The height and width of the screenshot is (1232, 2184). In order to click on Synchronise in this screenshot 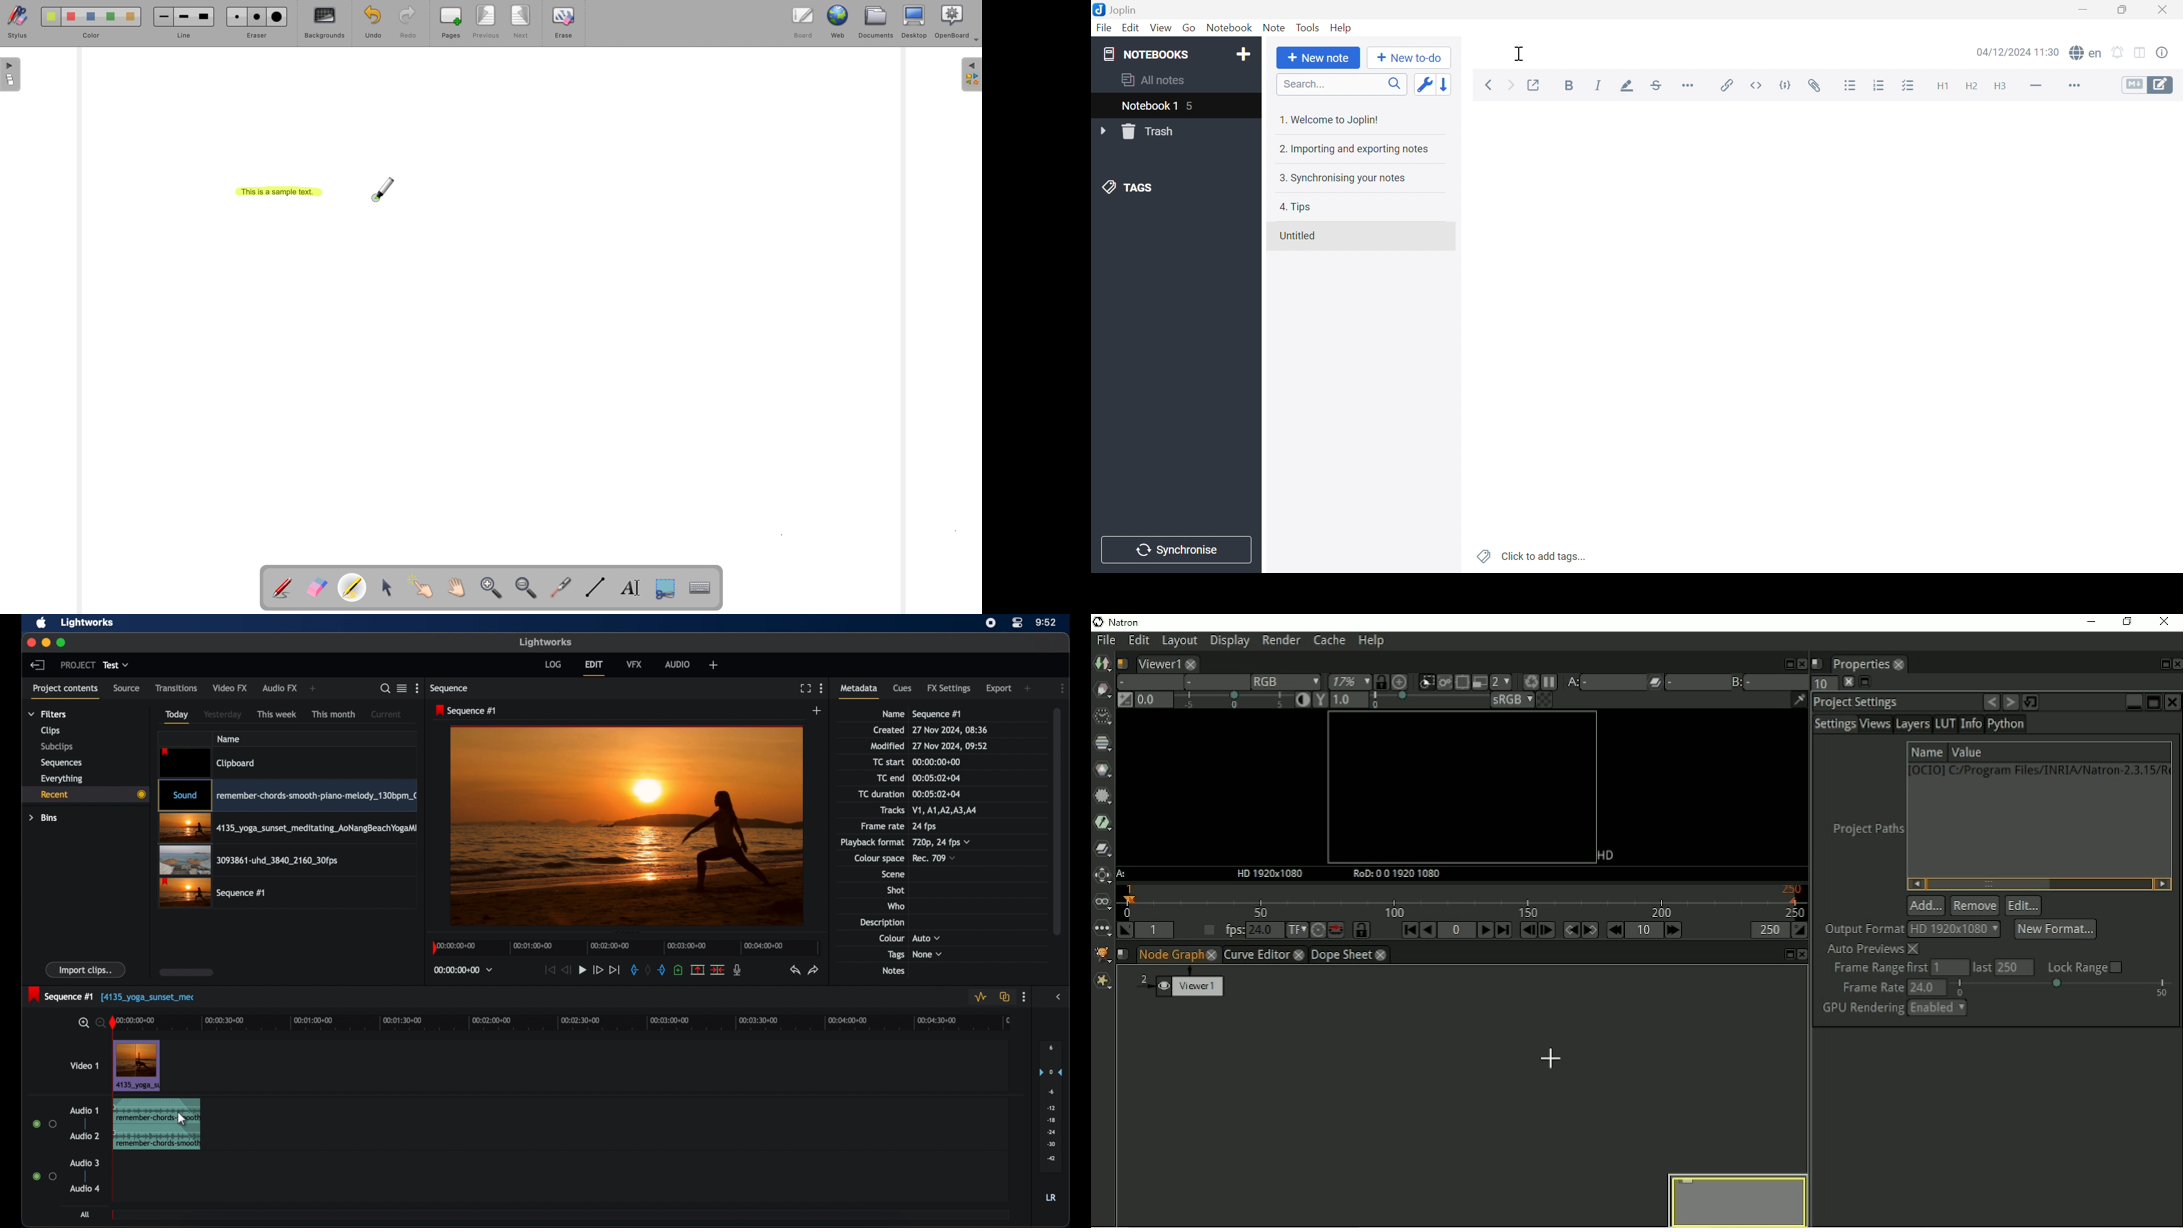, I will do `click(1174, 551)`.